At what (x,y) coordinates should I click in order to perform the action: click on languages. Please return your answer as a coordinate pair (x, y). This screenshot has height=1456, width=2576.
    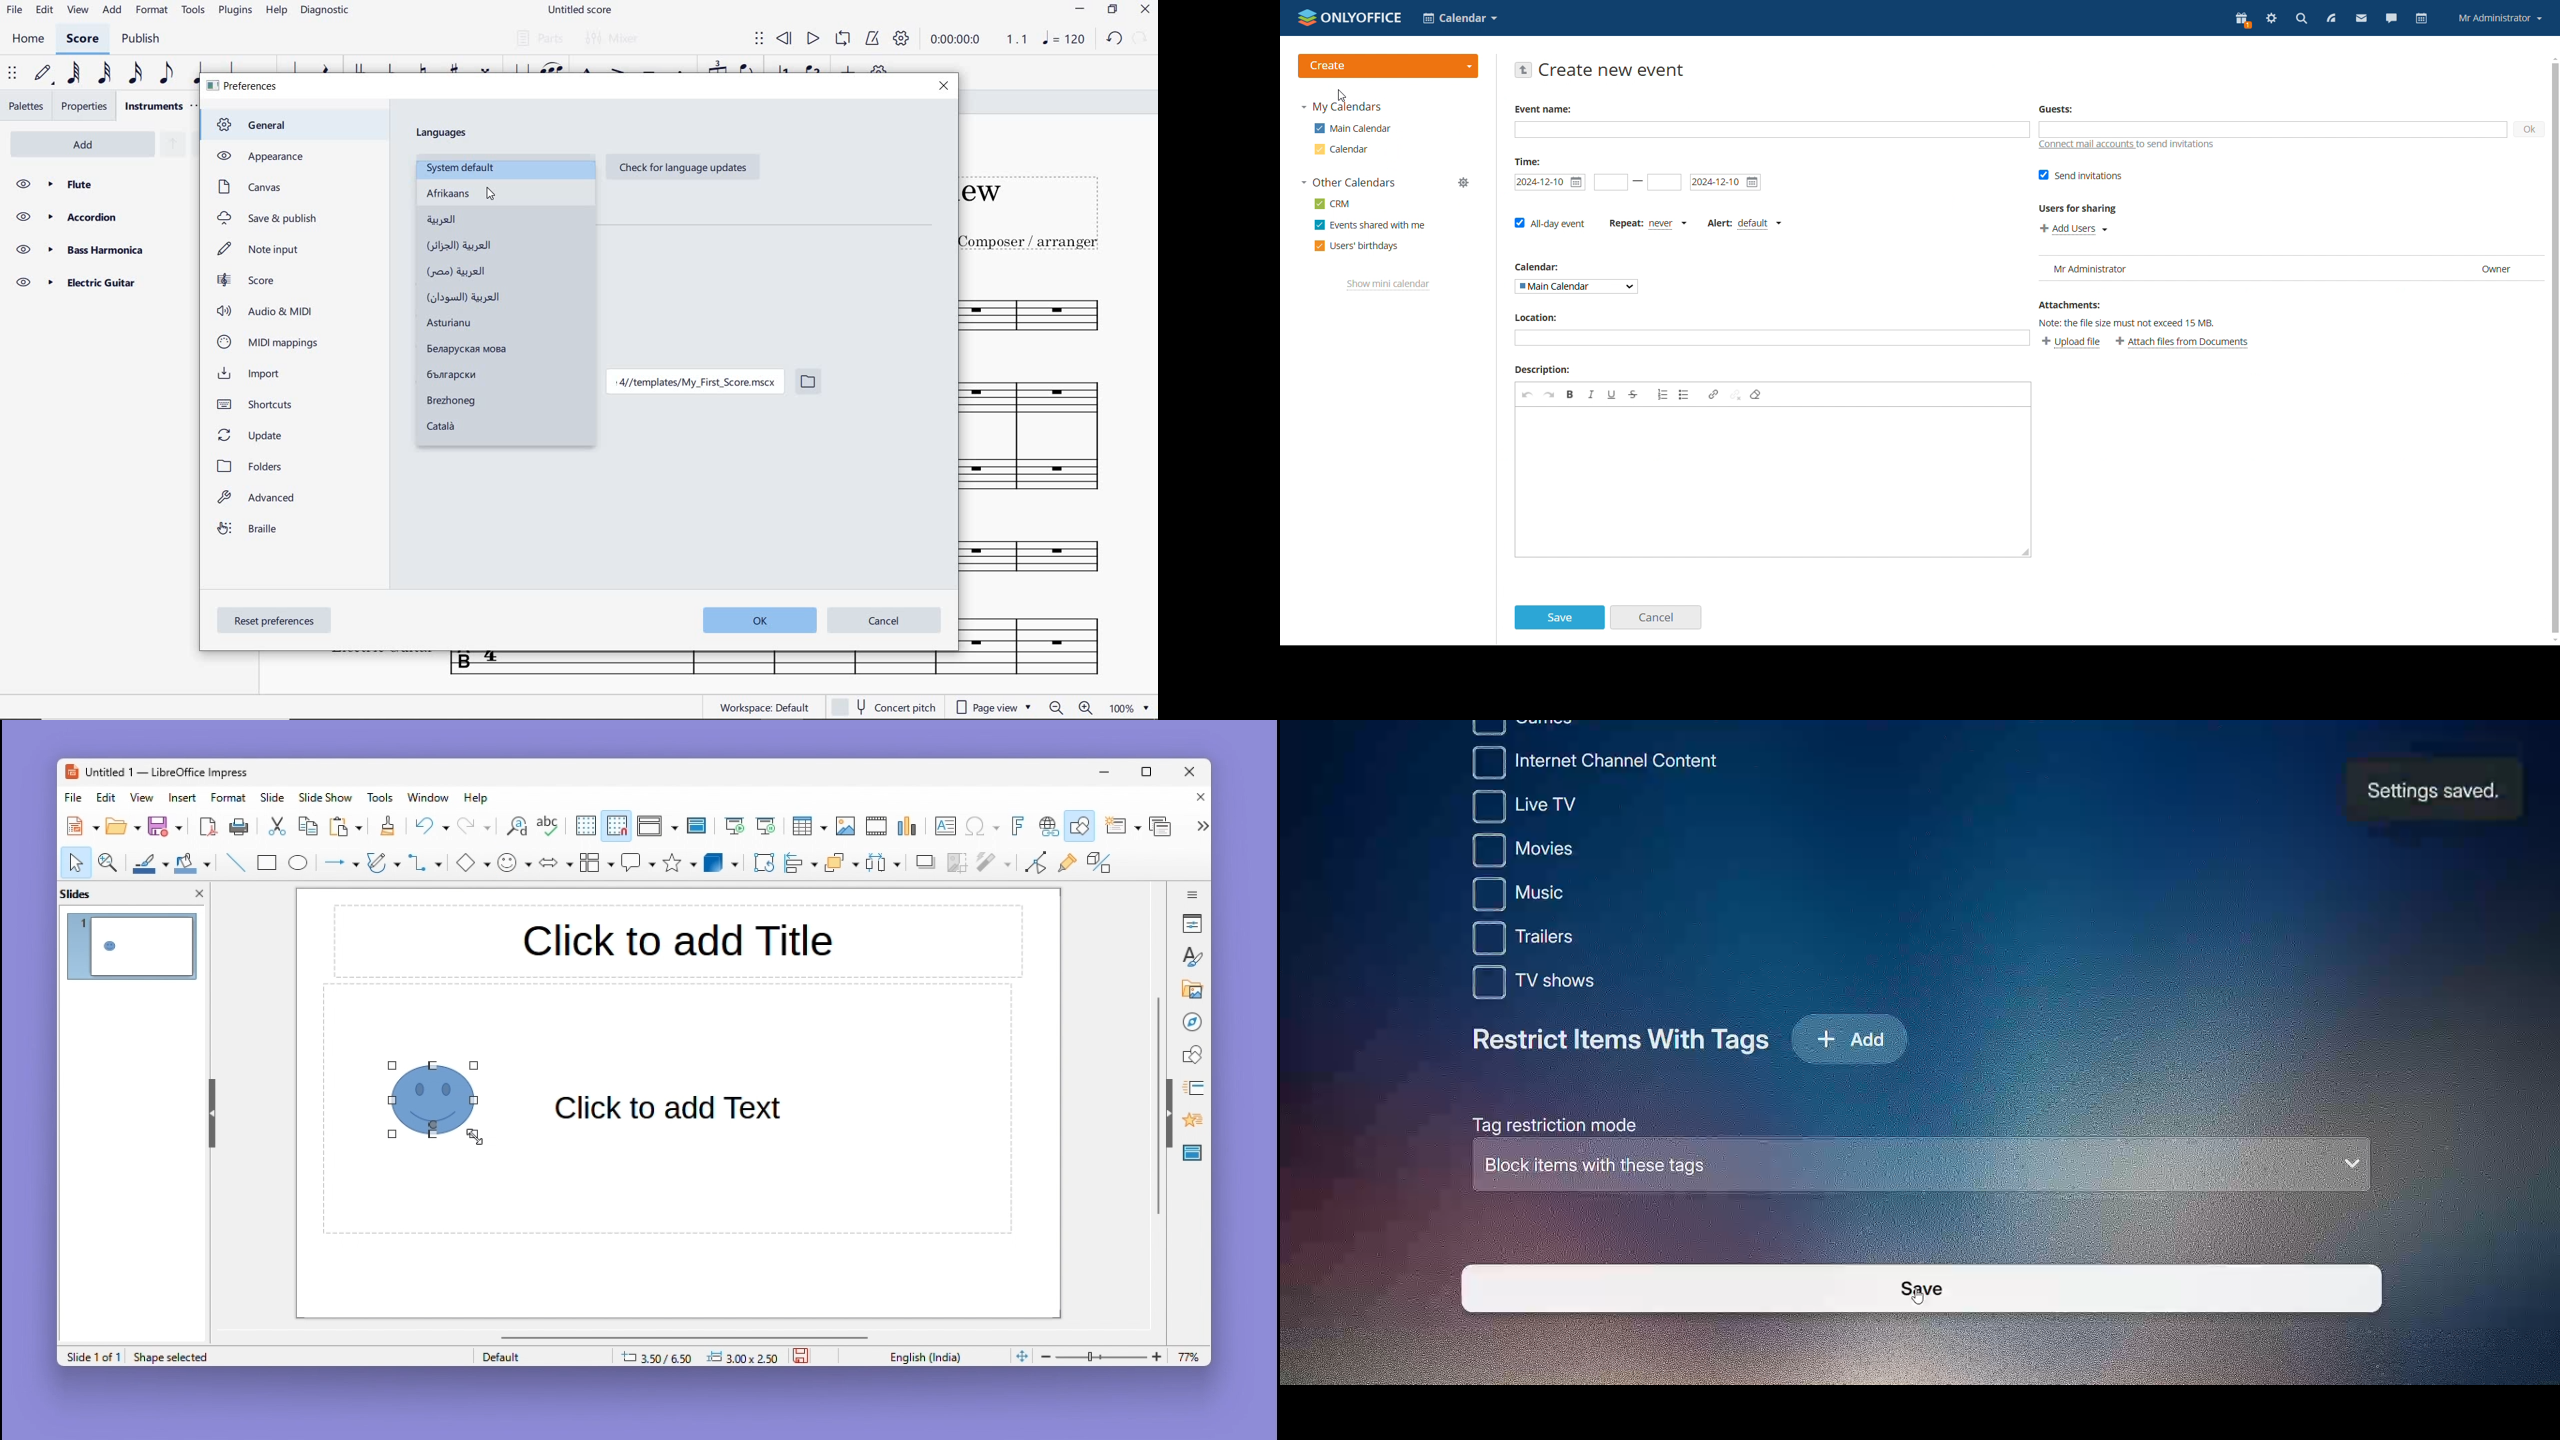
    Looking at the image, I should click on (443, 133).